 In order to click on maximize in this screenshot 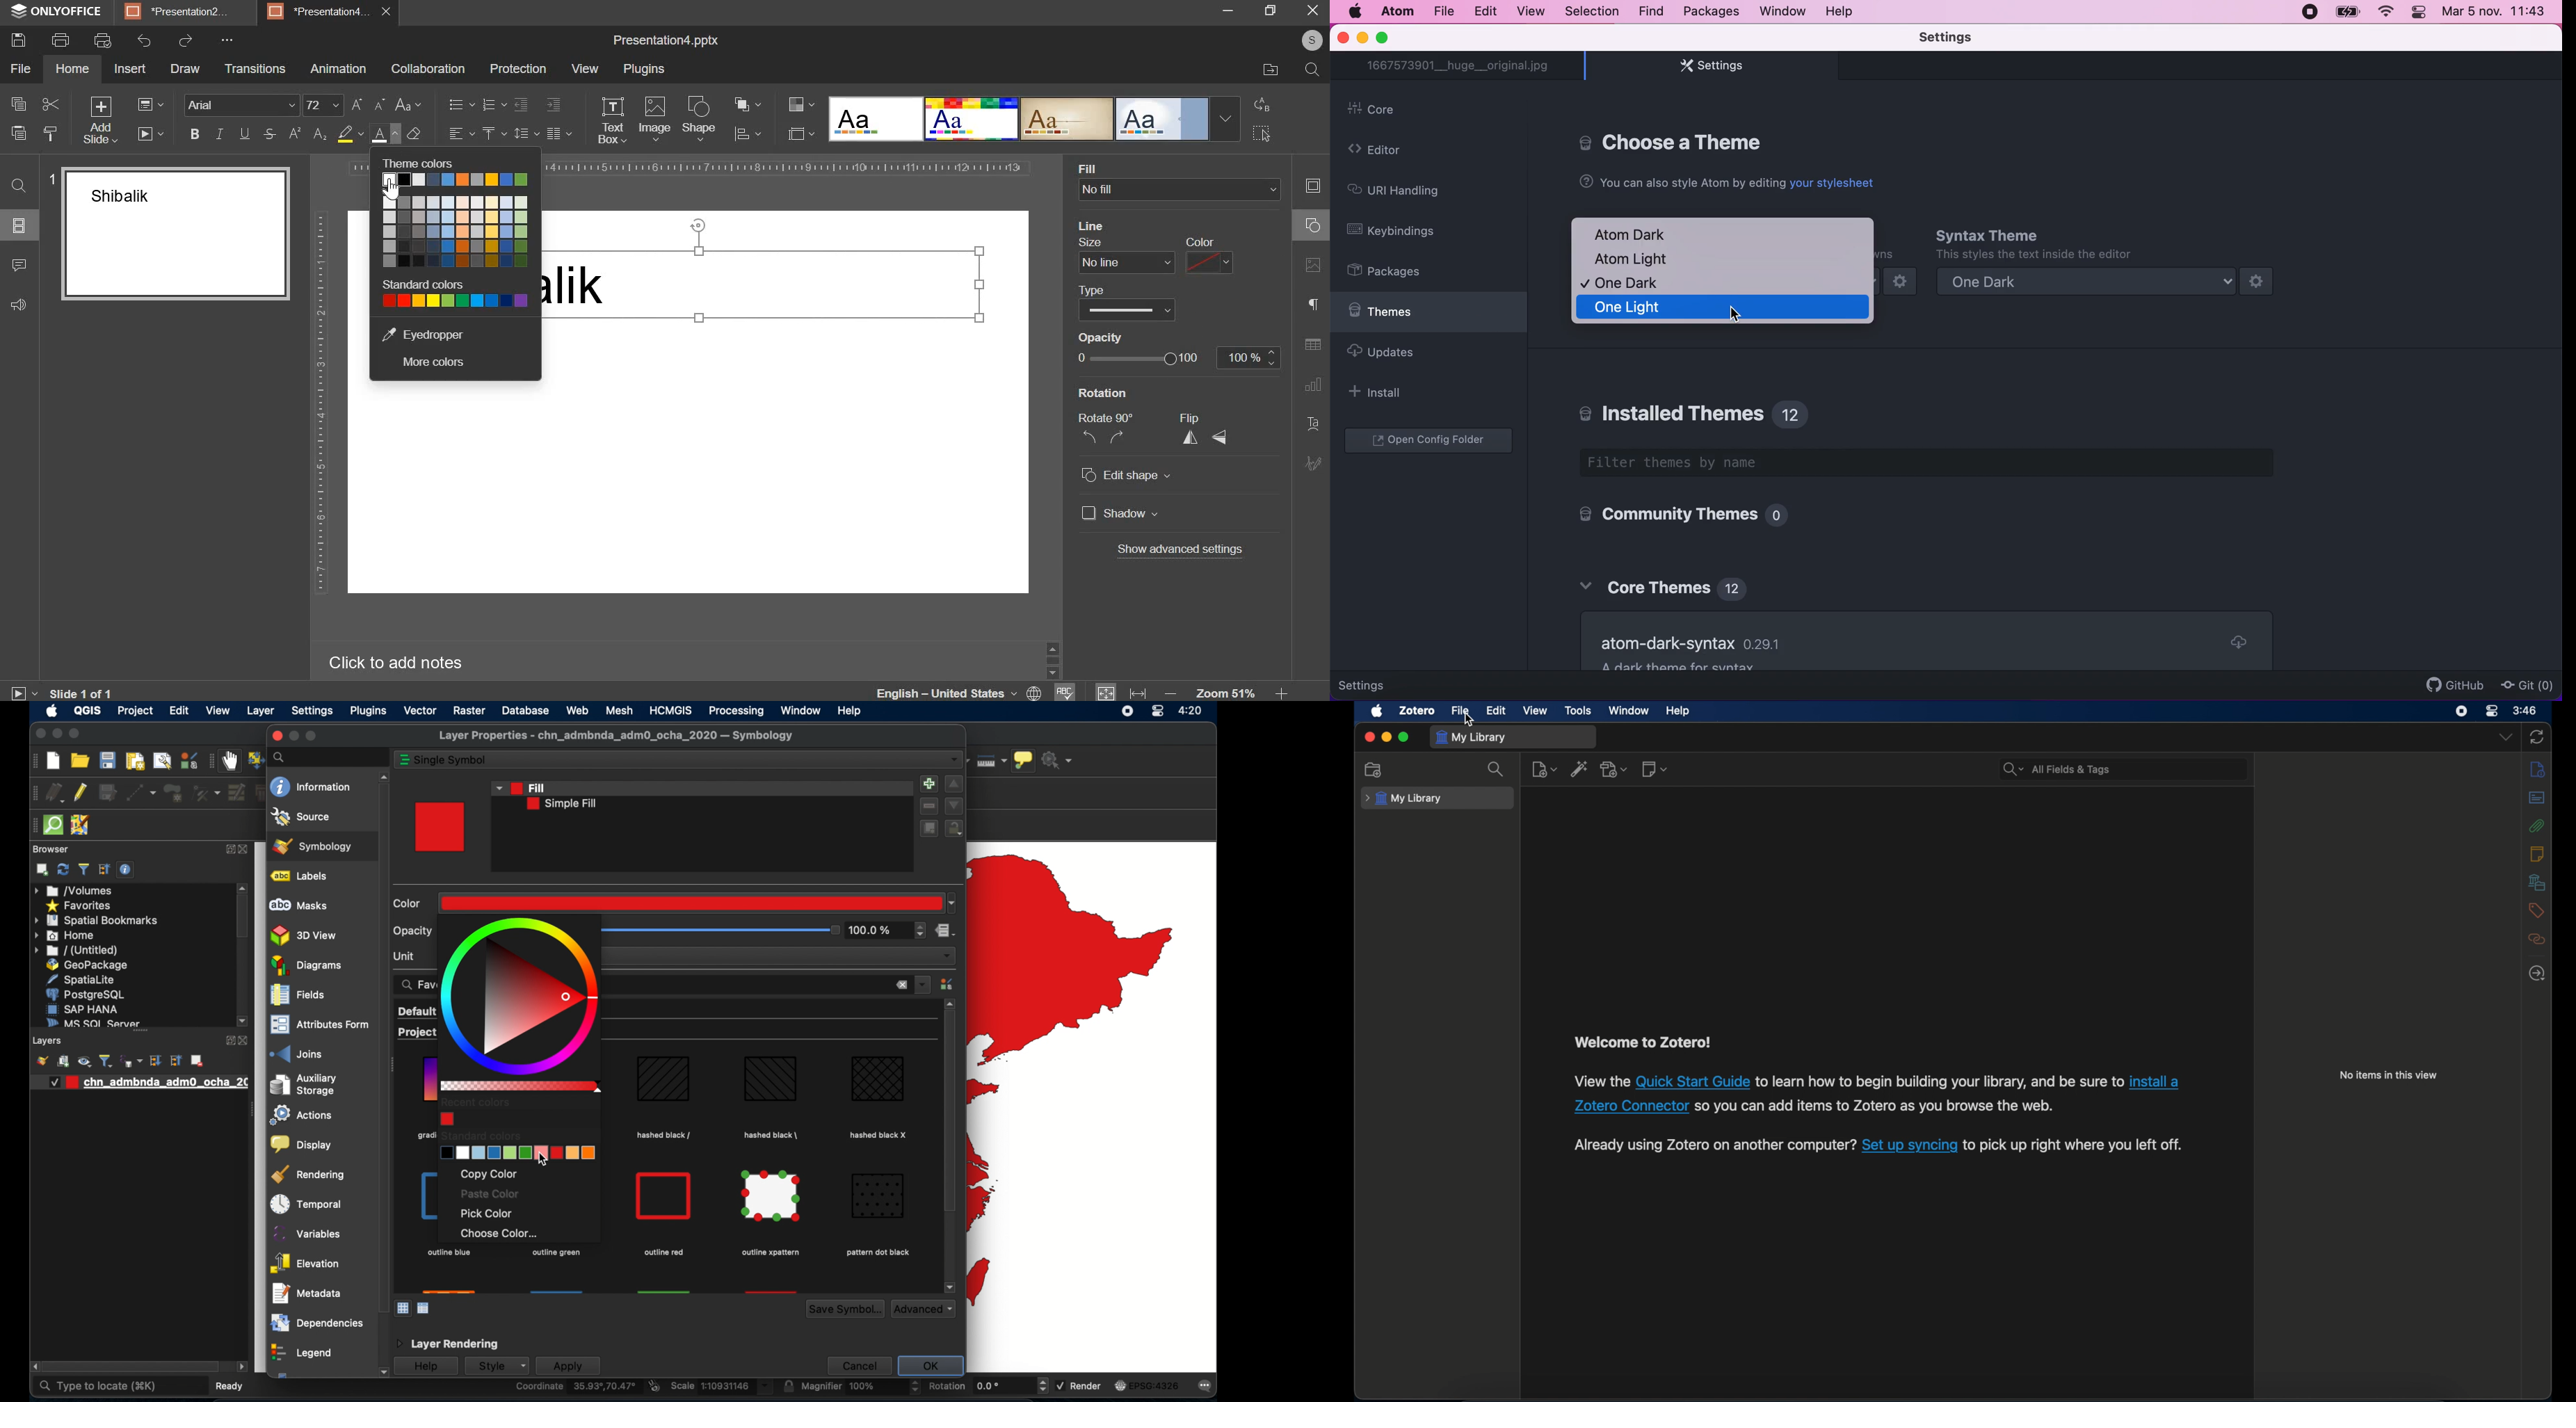, I will do `click(1404, 737)`.